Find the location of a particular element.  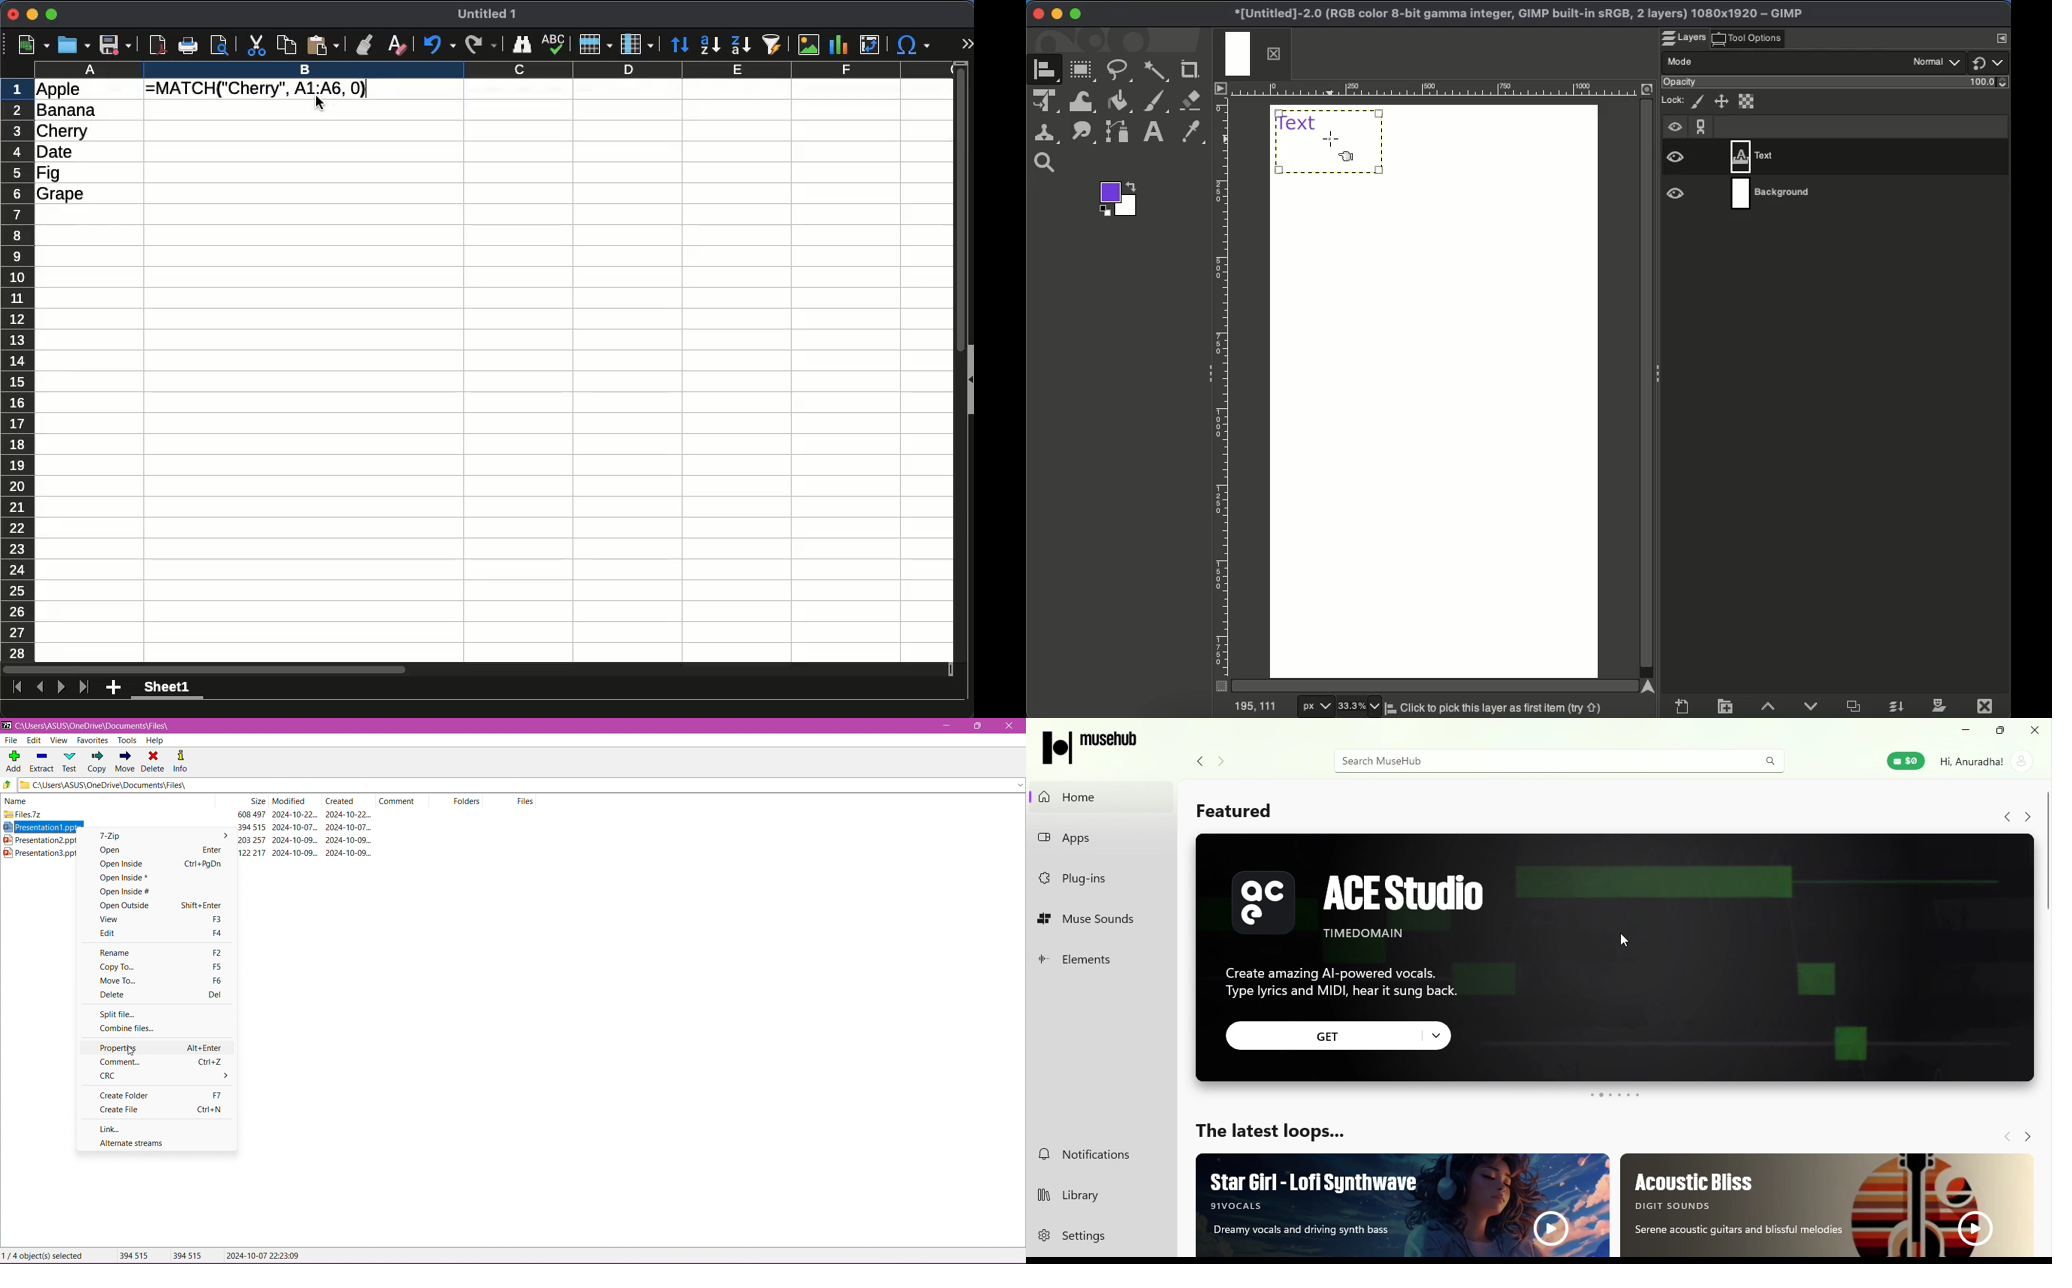

Copy To is located at coordinates (161, 966).